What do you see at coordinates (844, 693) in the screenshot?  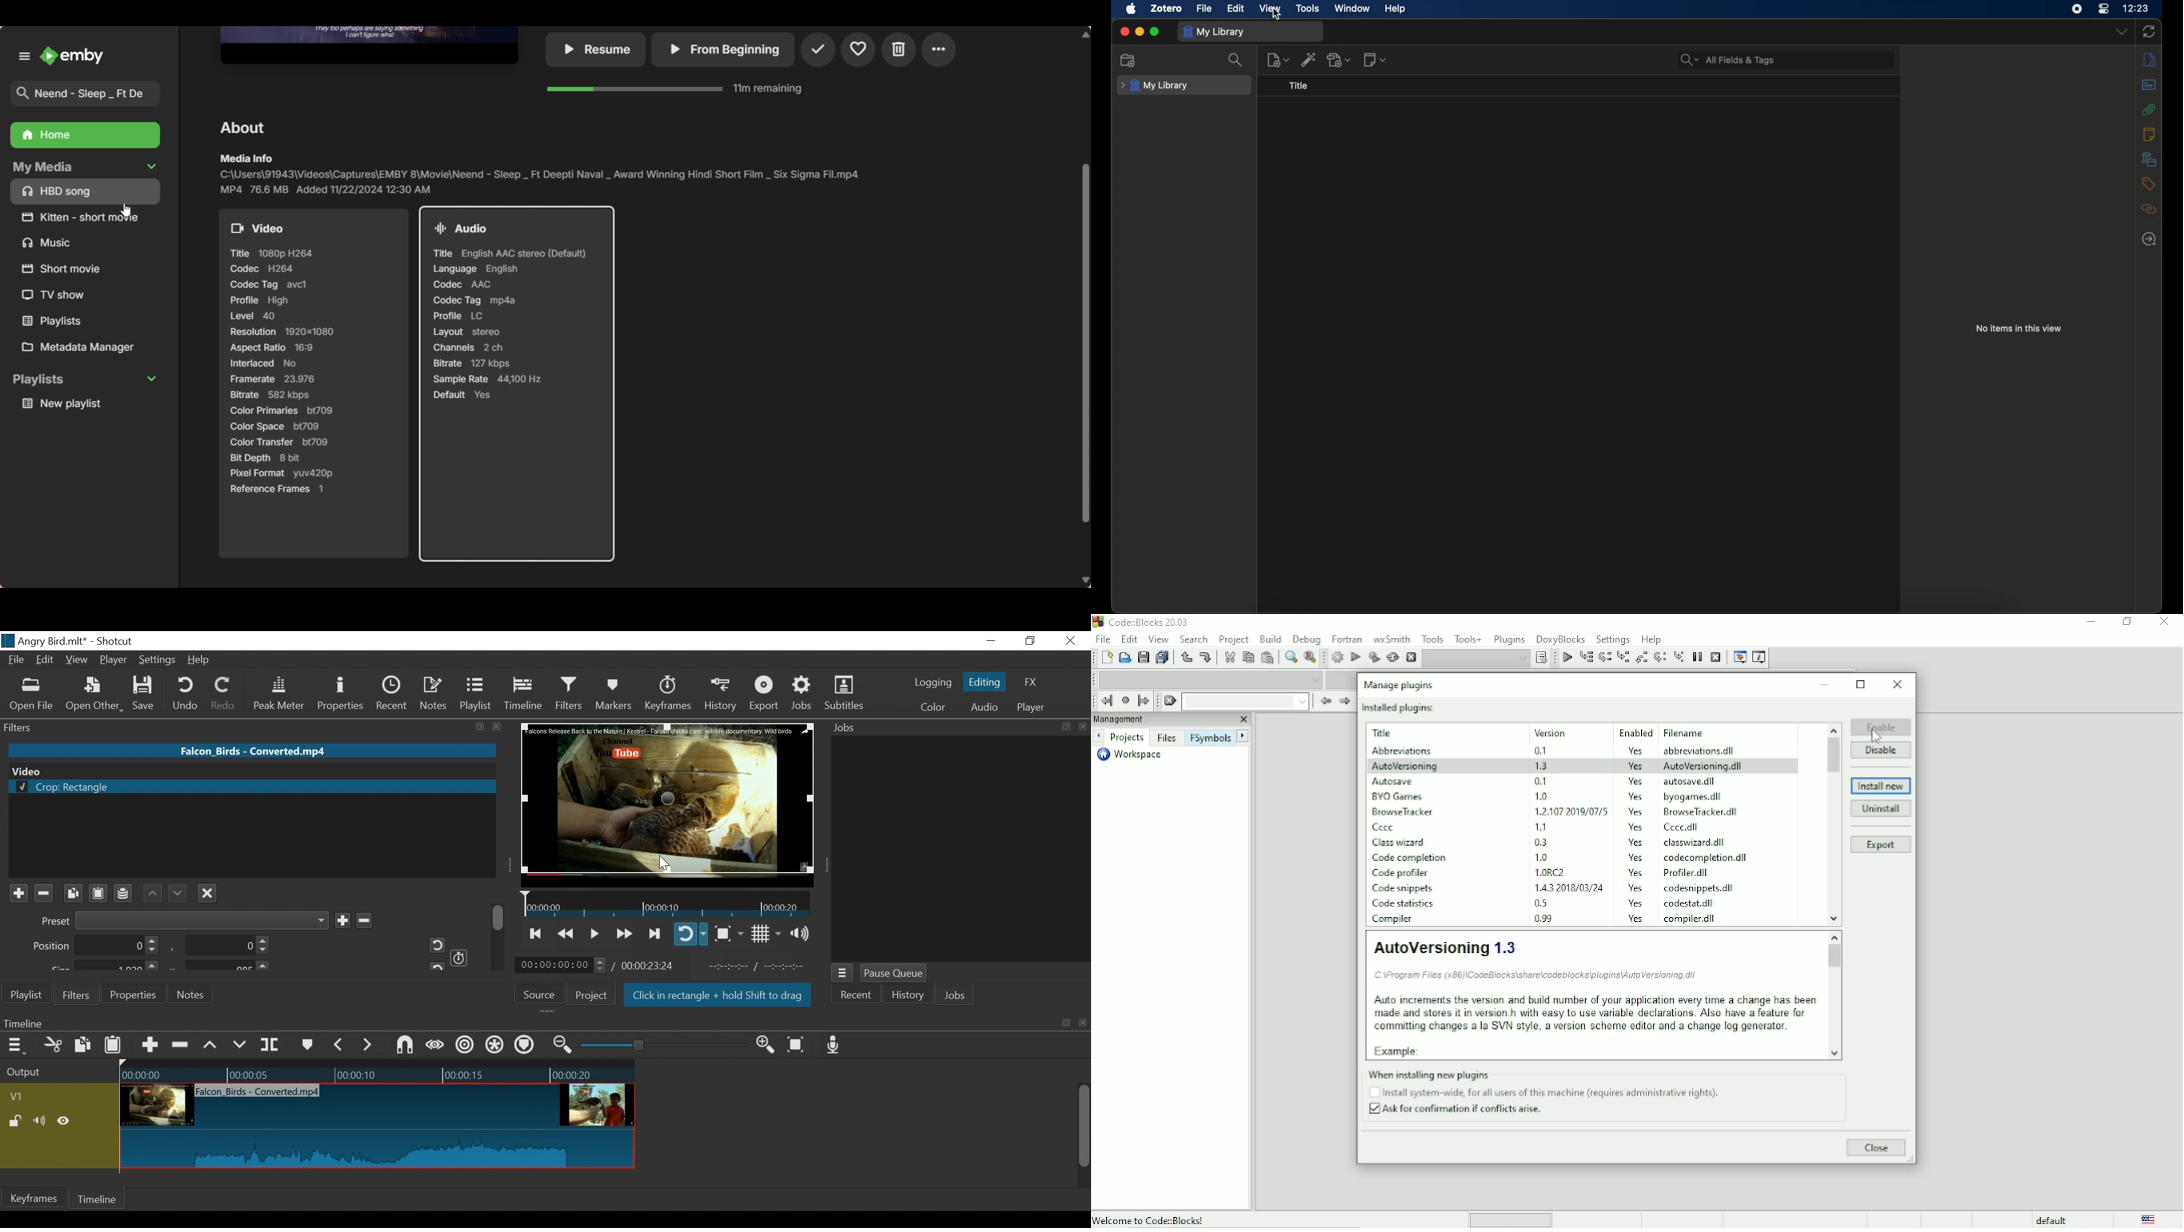 I see `Subtitles` at bounding box center [844, 693].